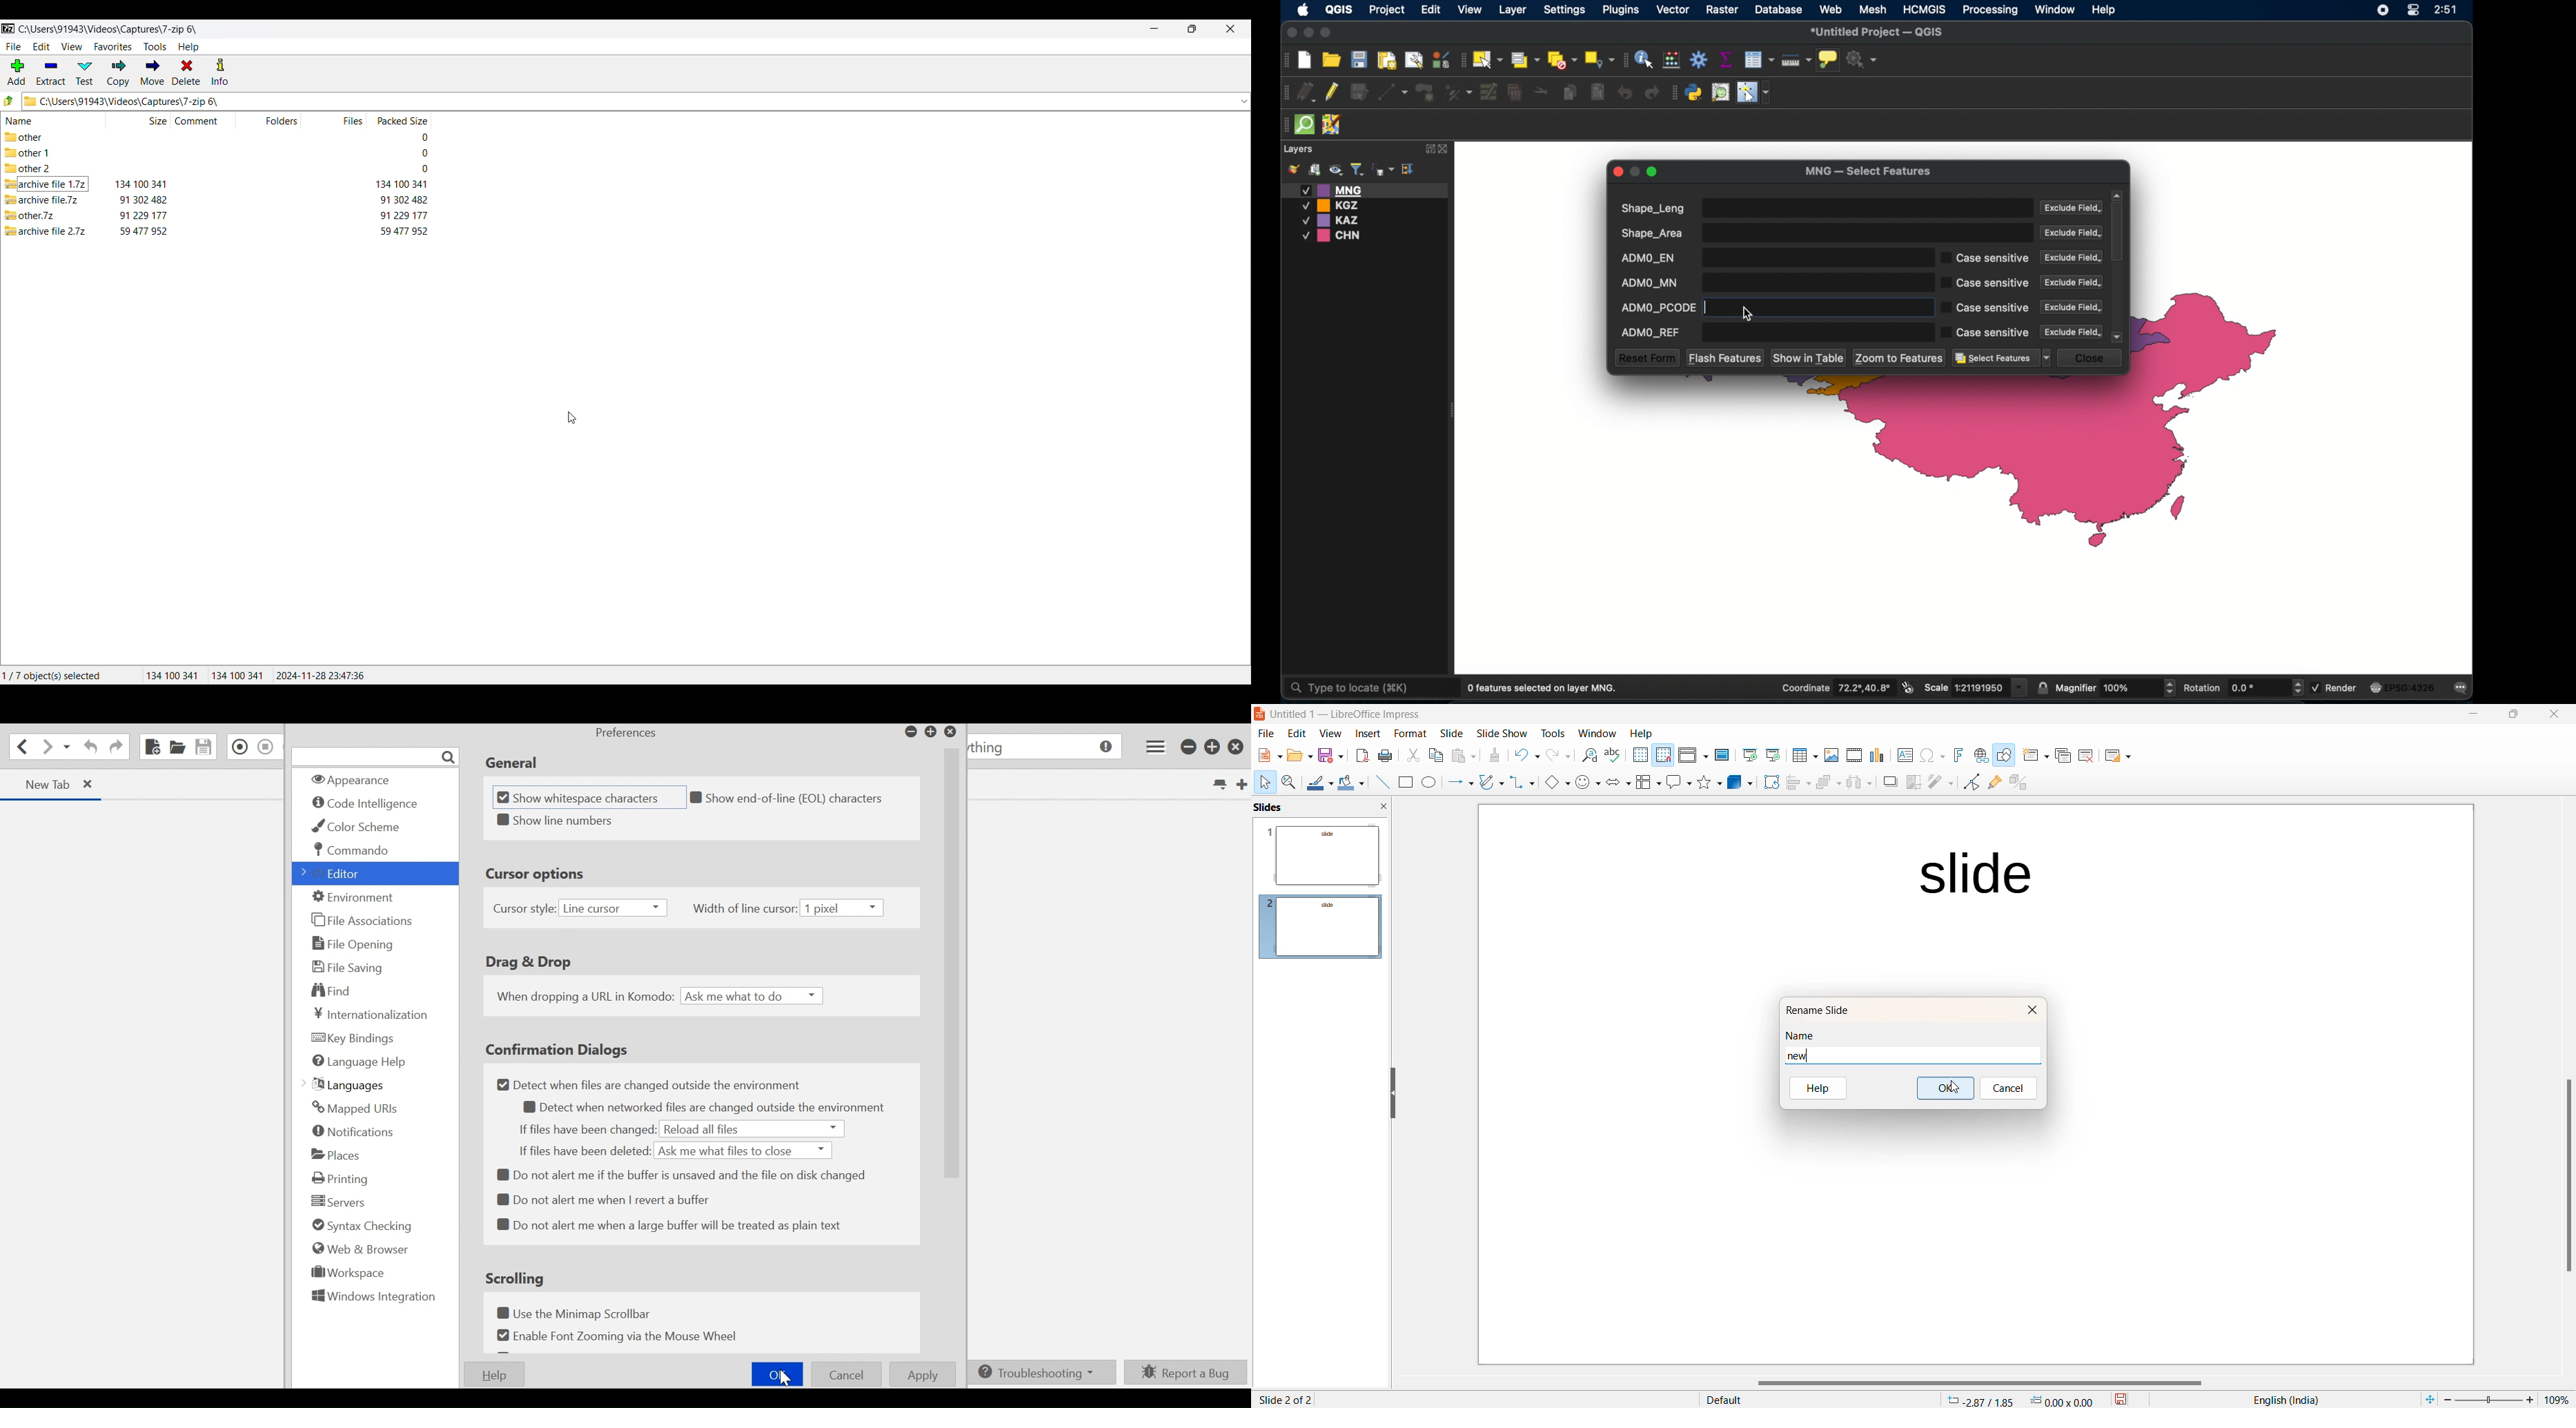  Describe the element at coordinates (1523, 59) in the screenshot. I see `select by area or single click` at that location.